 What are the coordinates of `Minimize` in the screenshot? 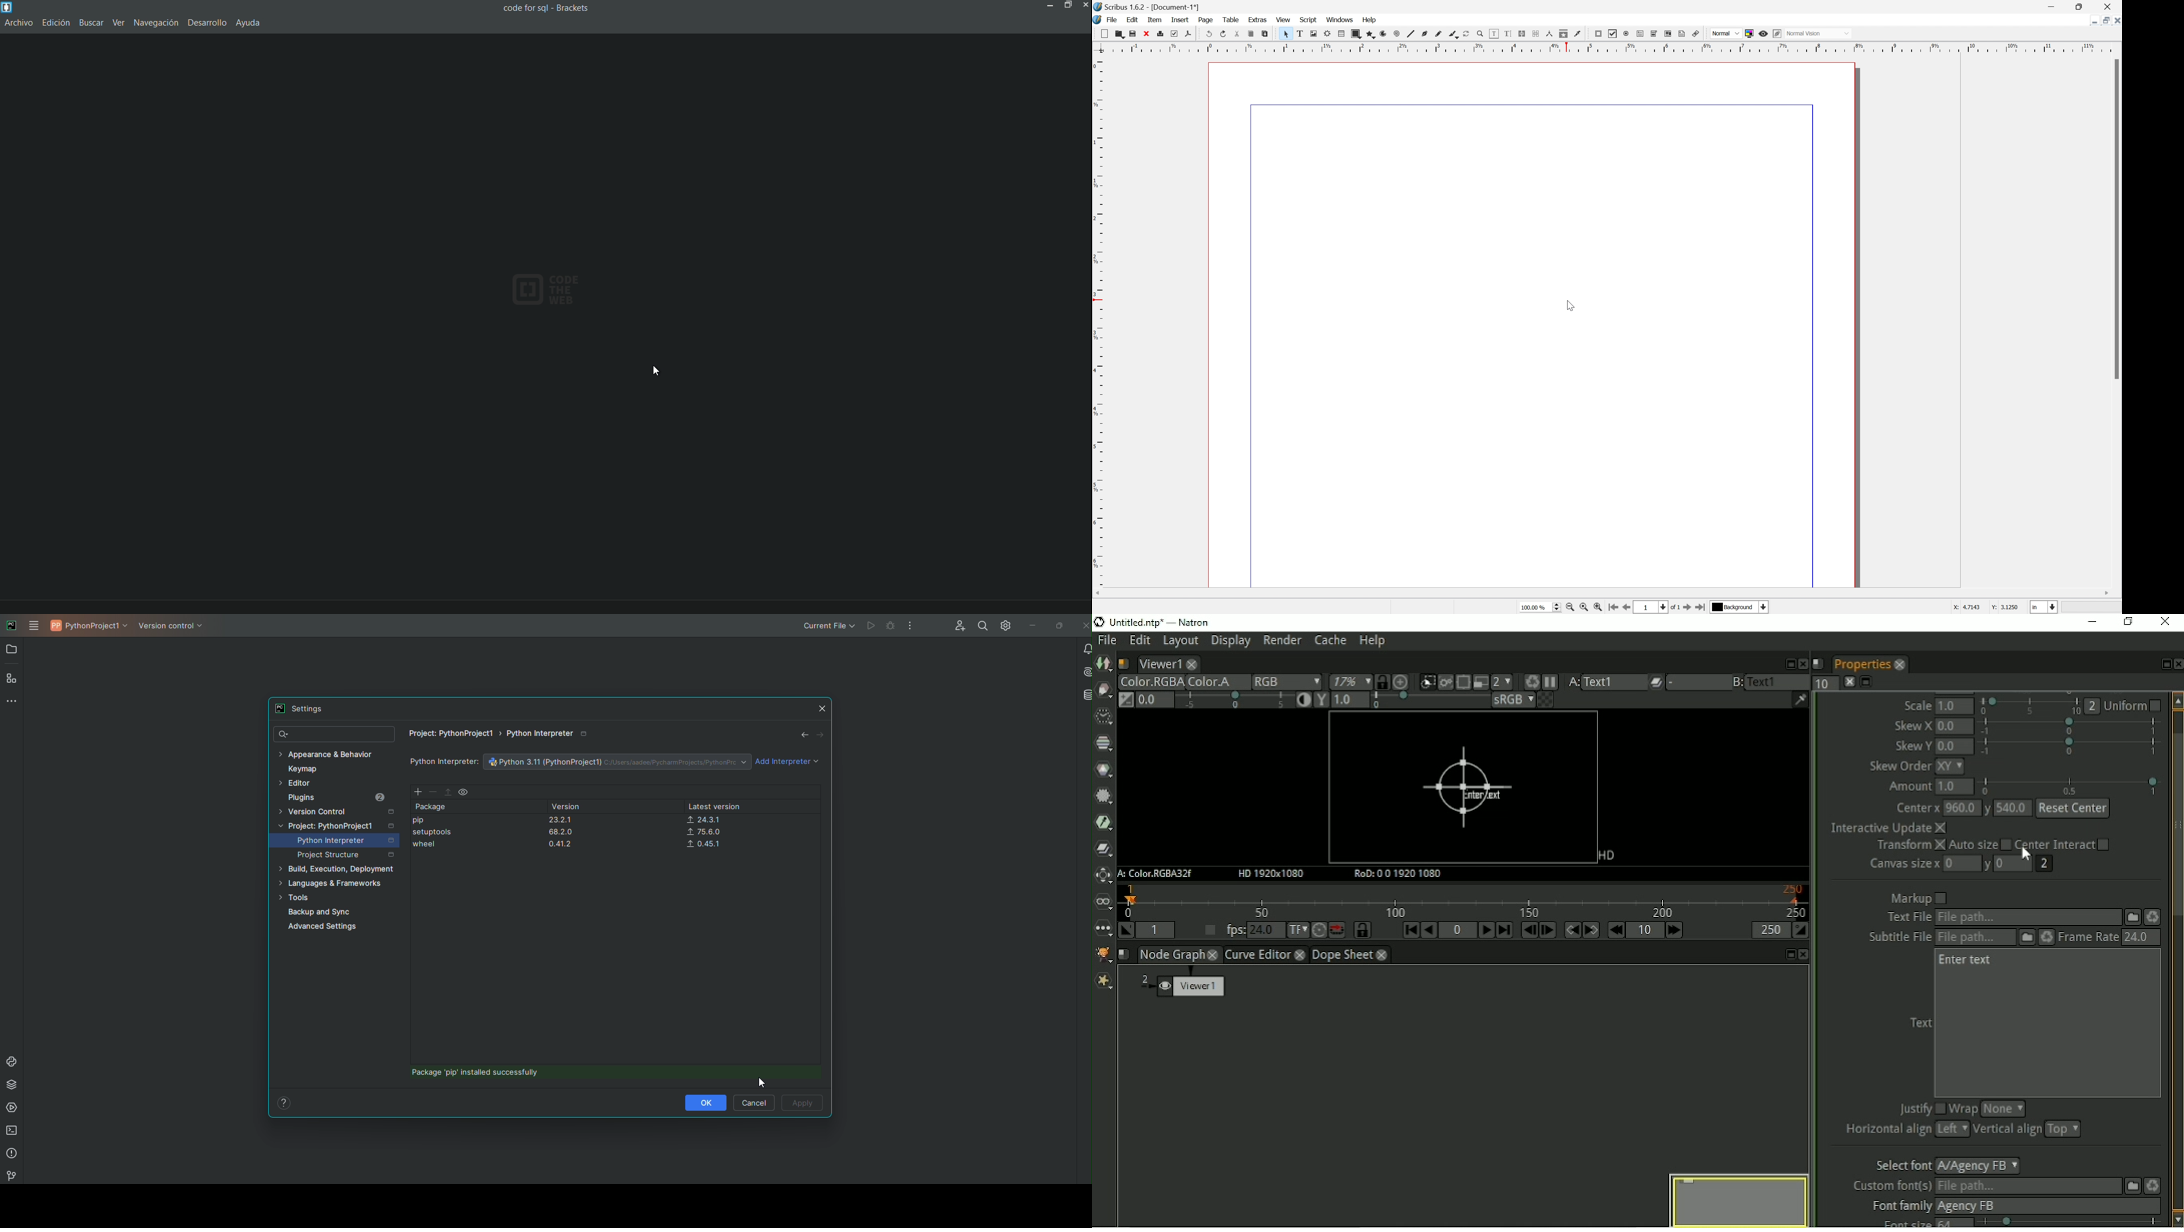 It's located at (2093, 24).